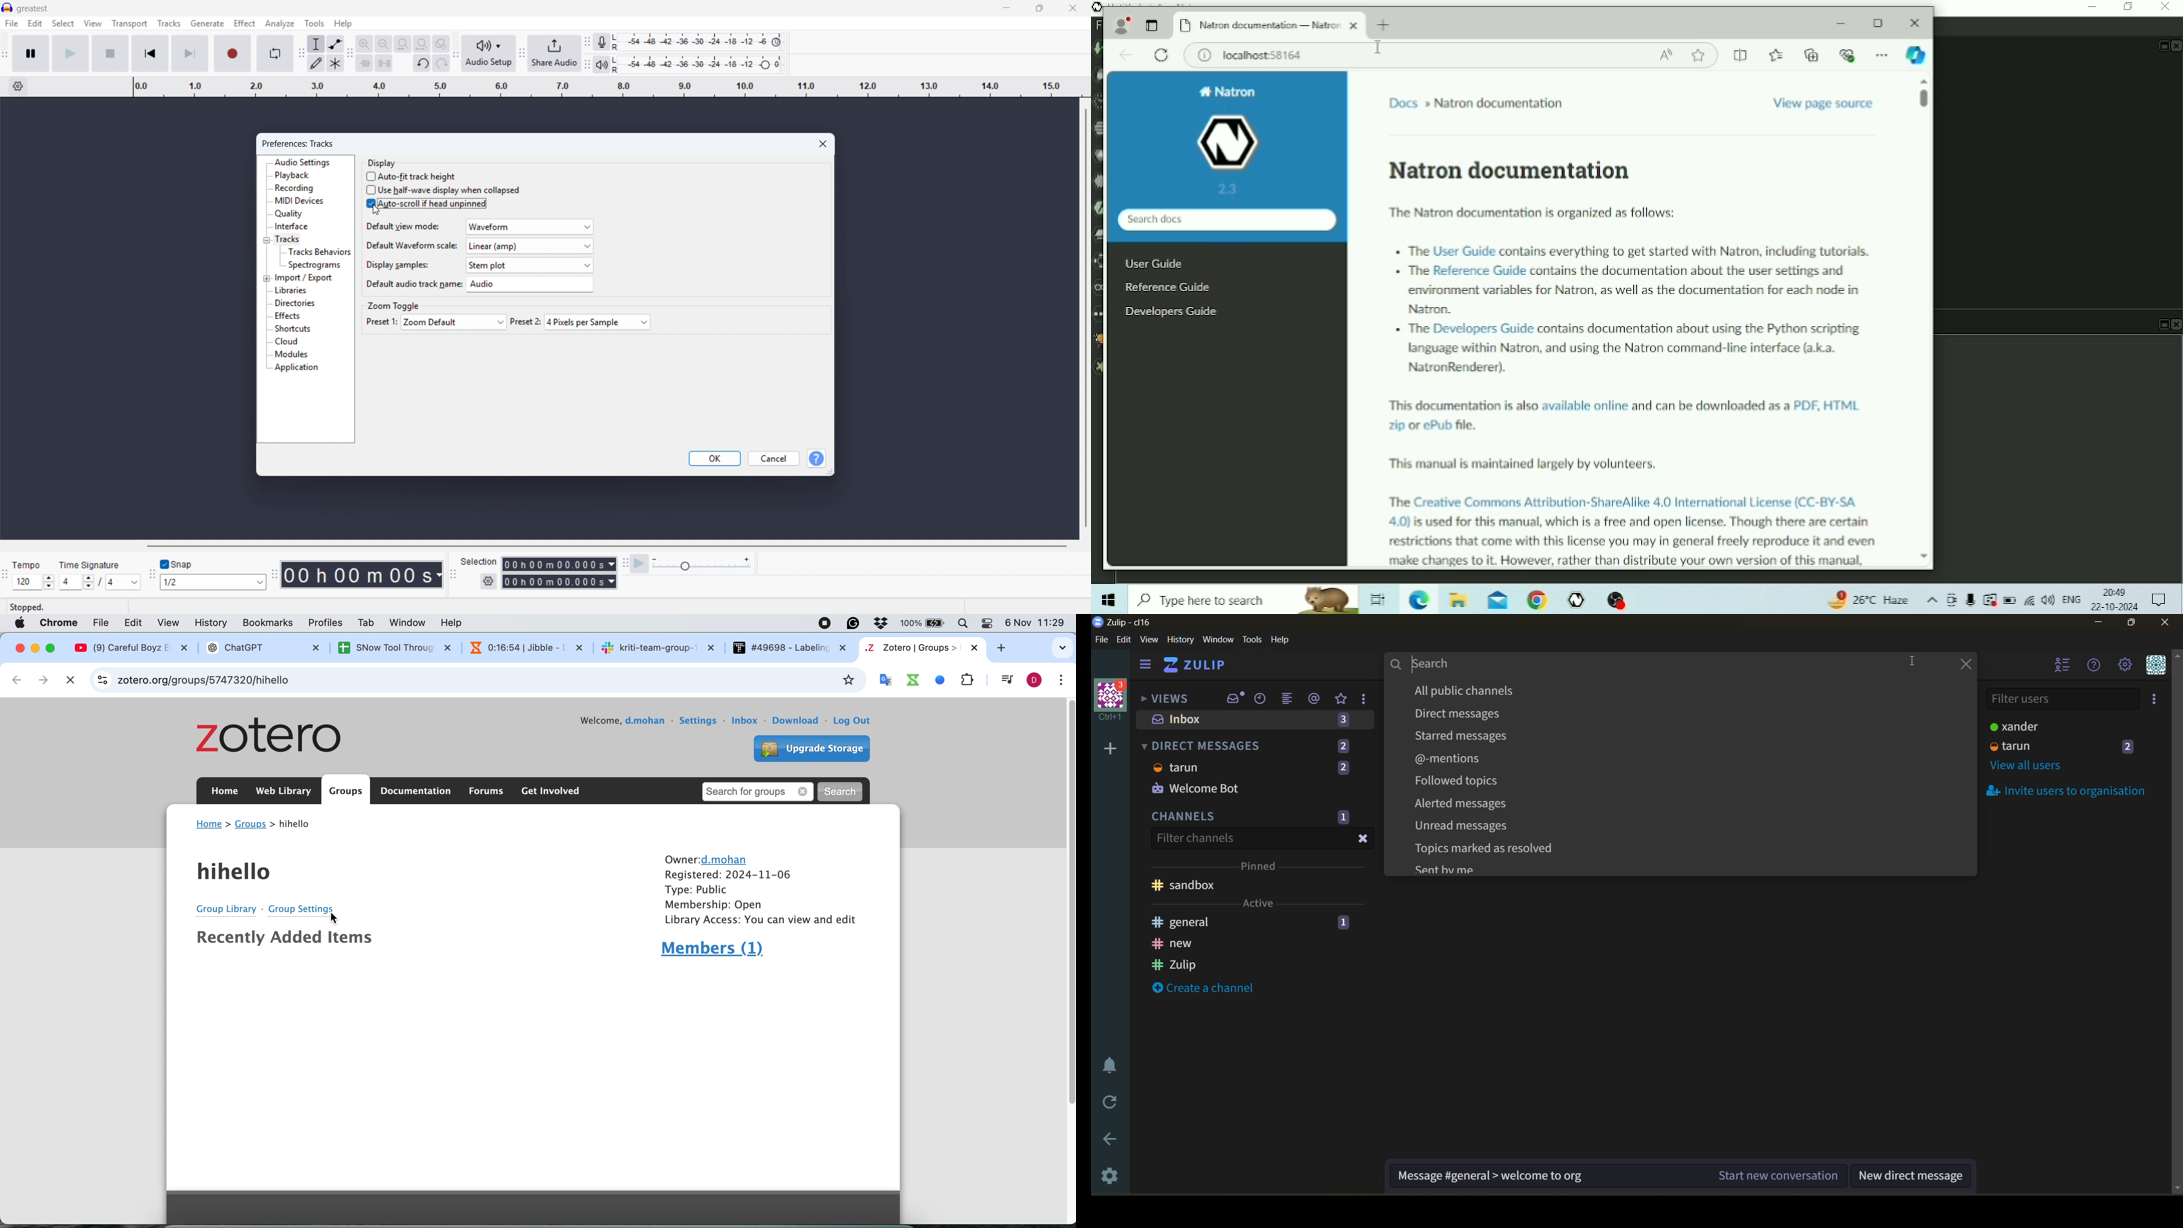  I want to click on inbox, so click(747, 721).